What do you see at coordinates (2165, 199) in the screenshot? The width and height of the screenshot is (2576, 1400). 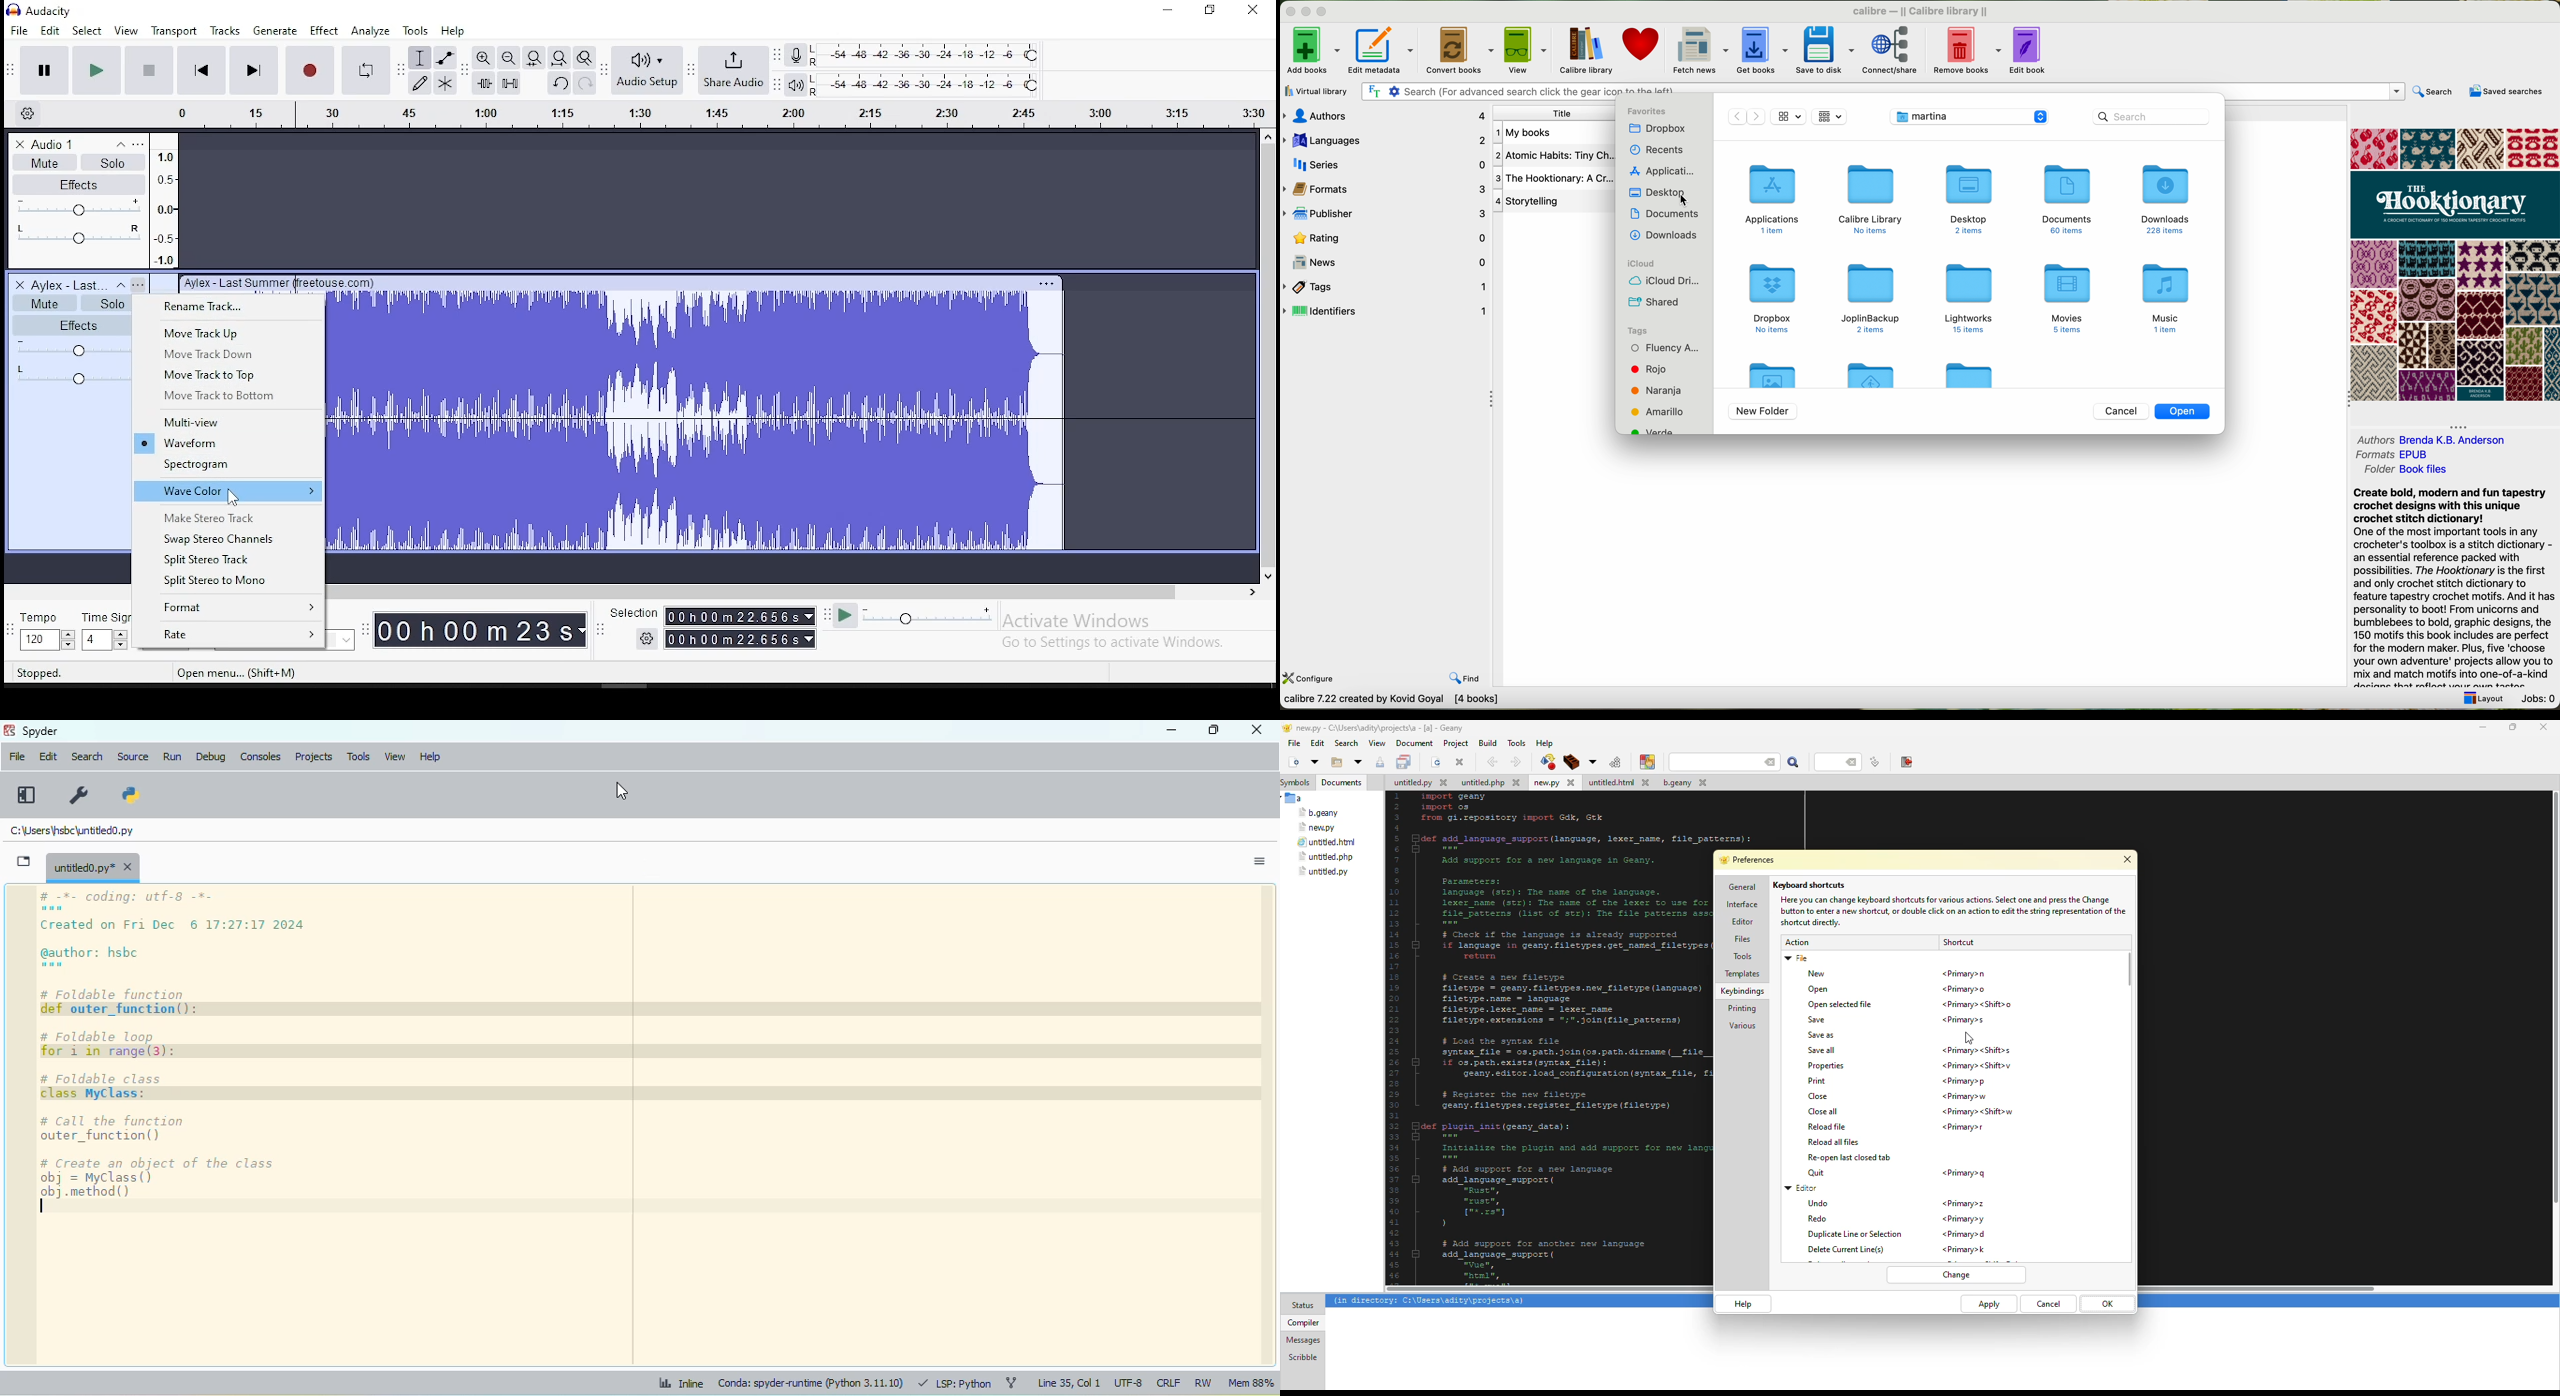 I see `downloads folder` at bounding box center [2165, 199].